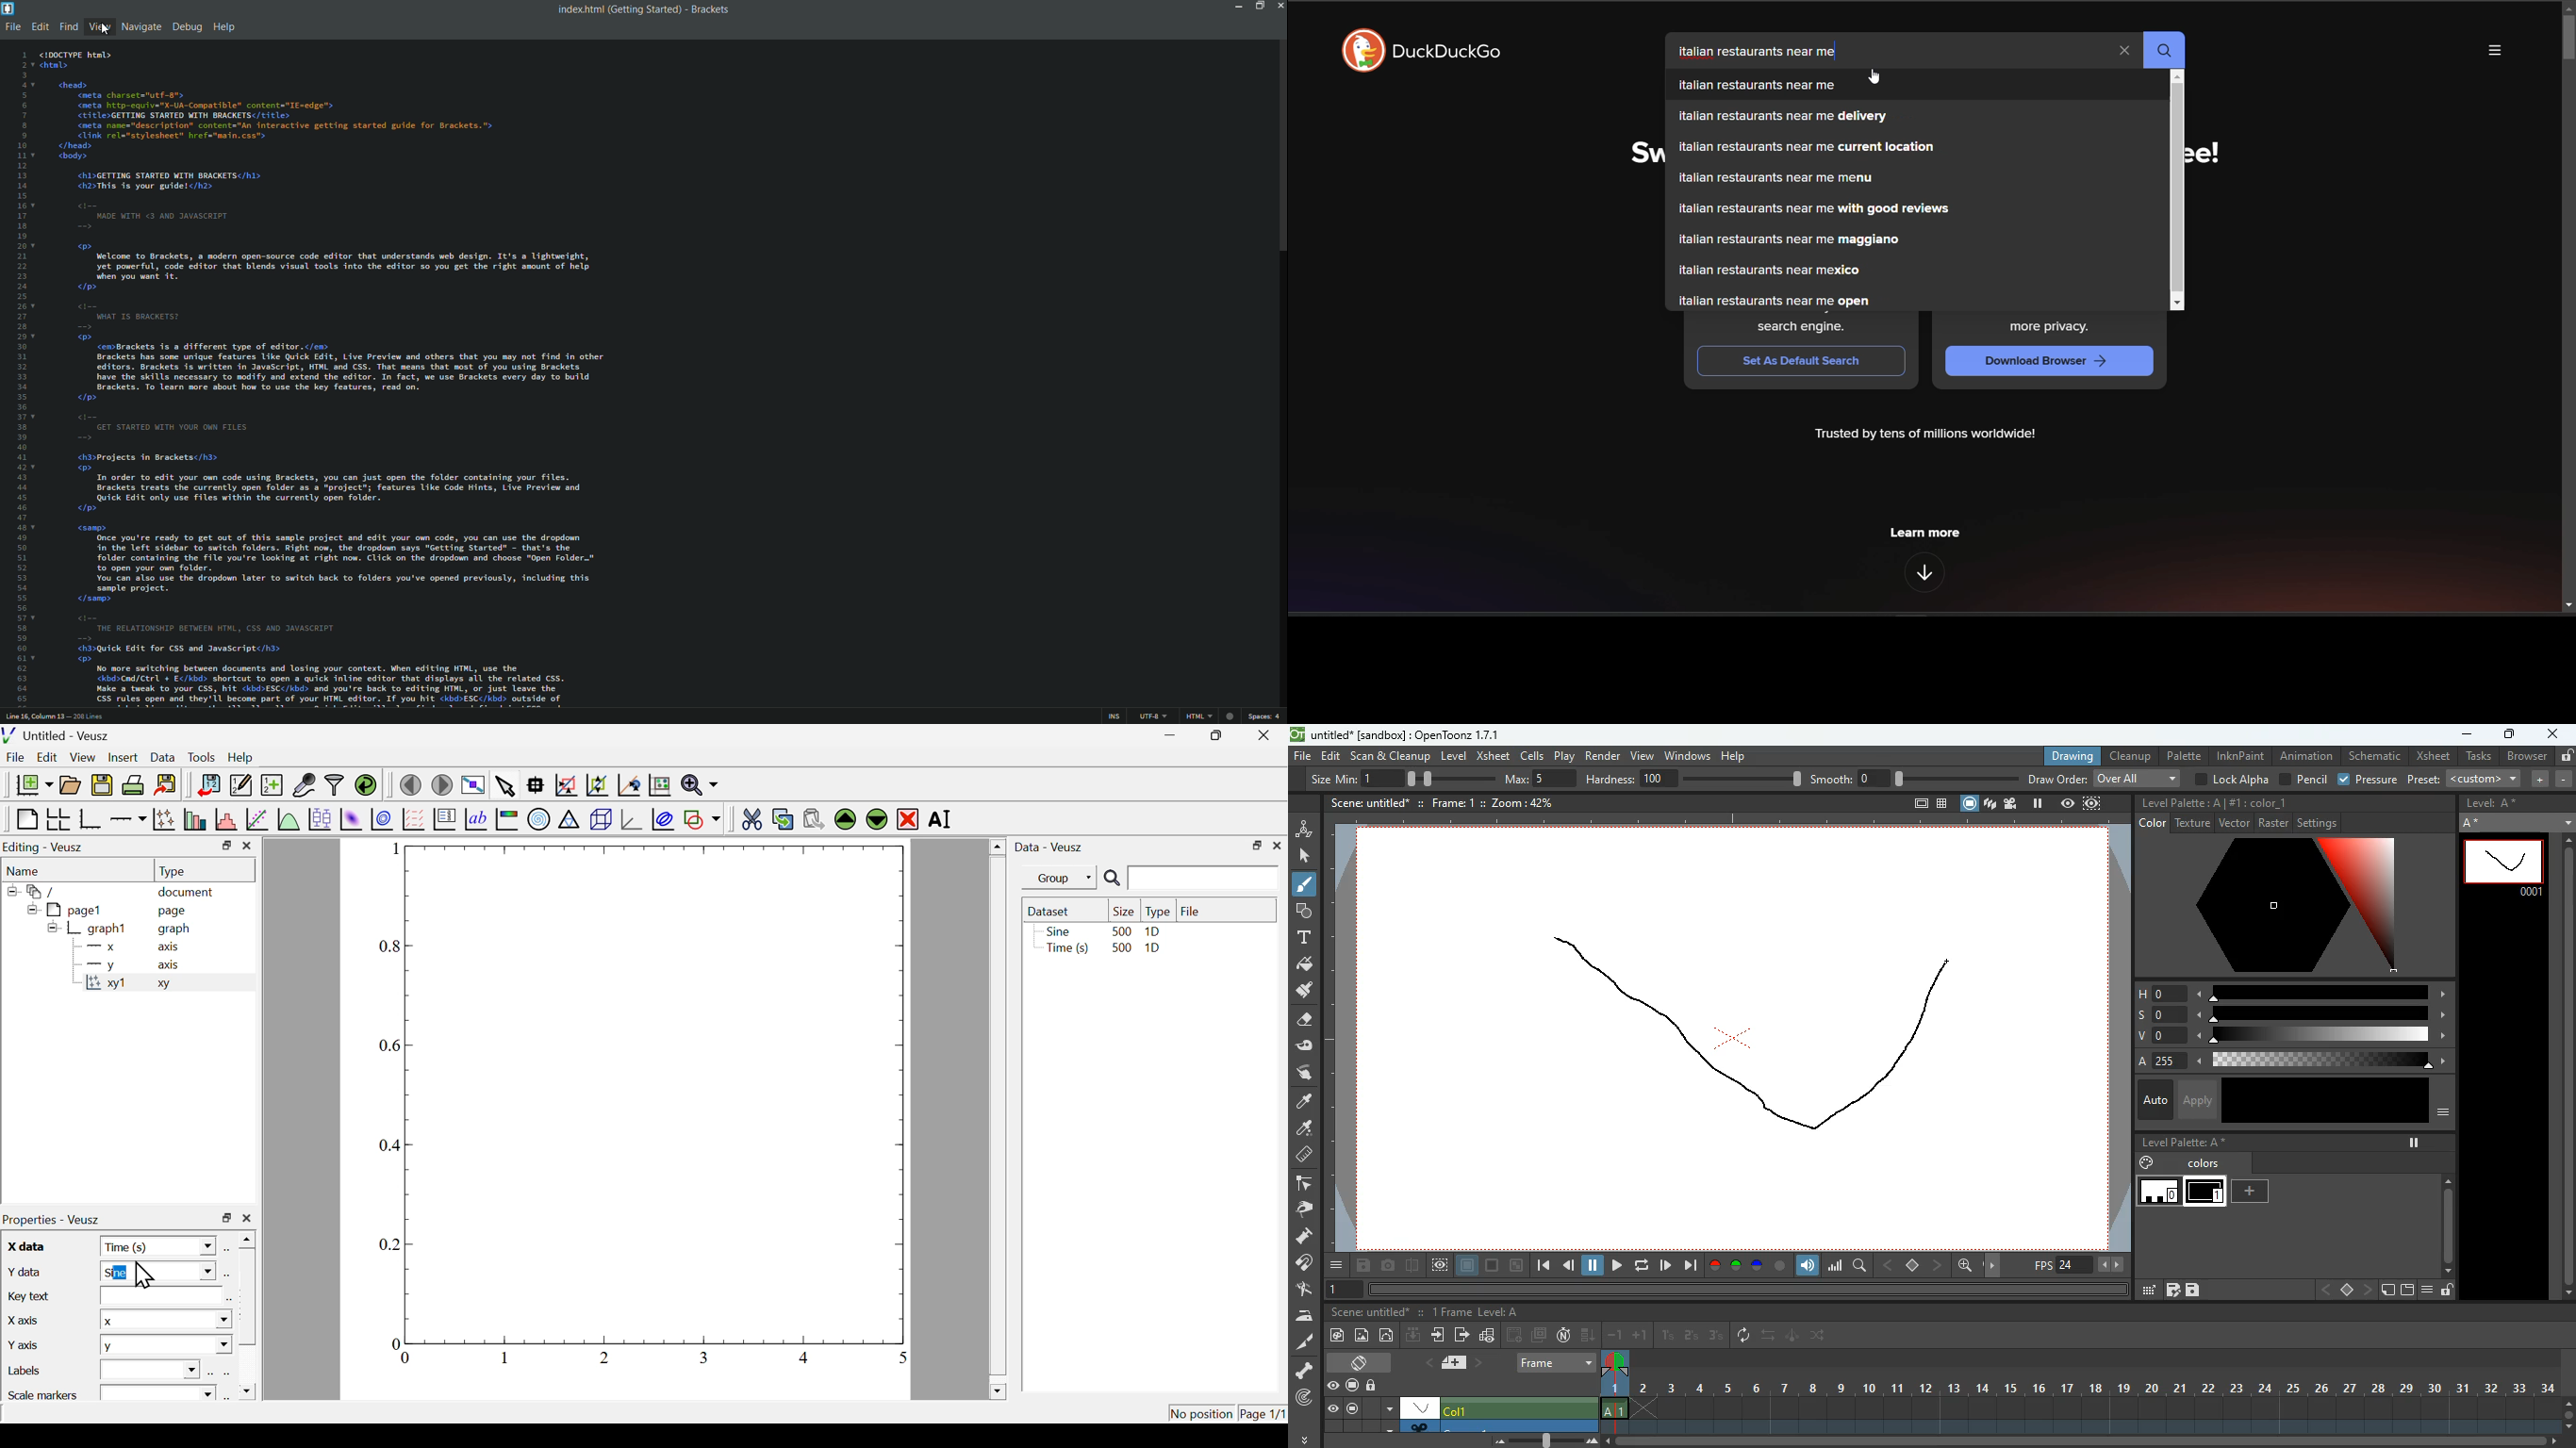  What do you see at coordinates (2308, 756) in the screenshot?
I see `animation` at bounding box center [2308, 756].